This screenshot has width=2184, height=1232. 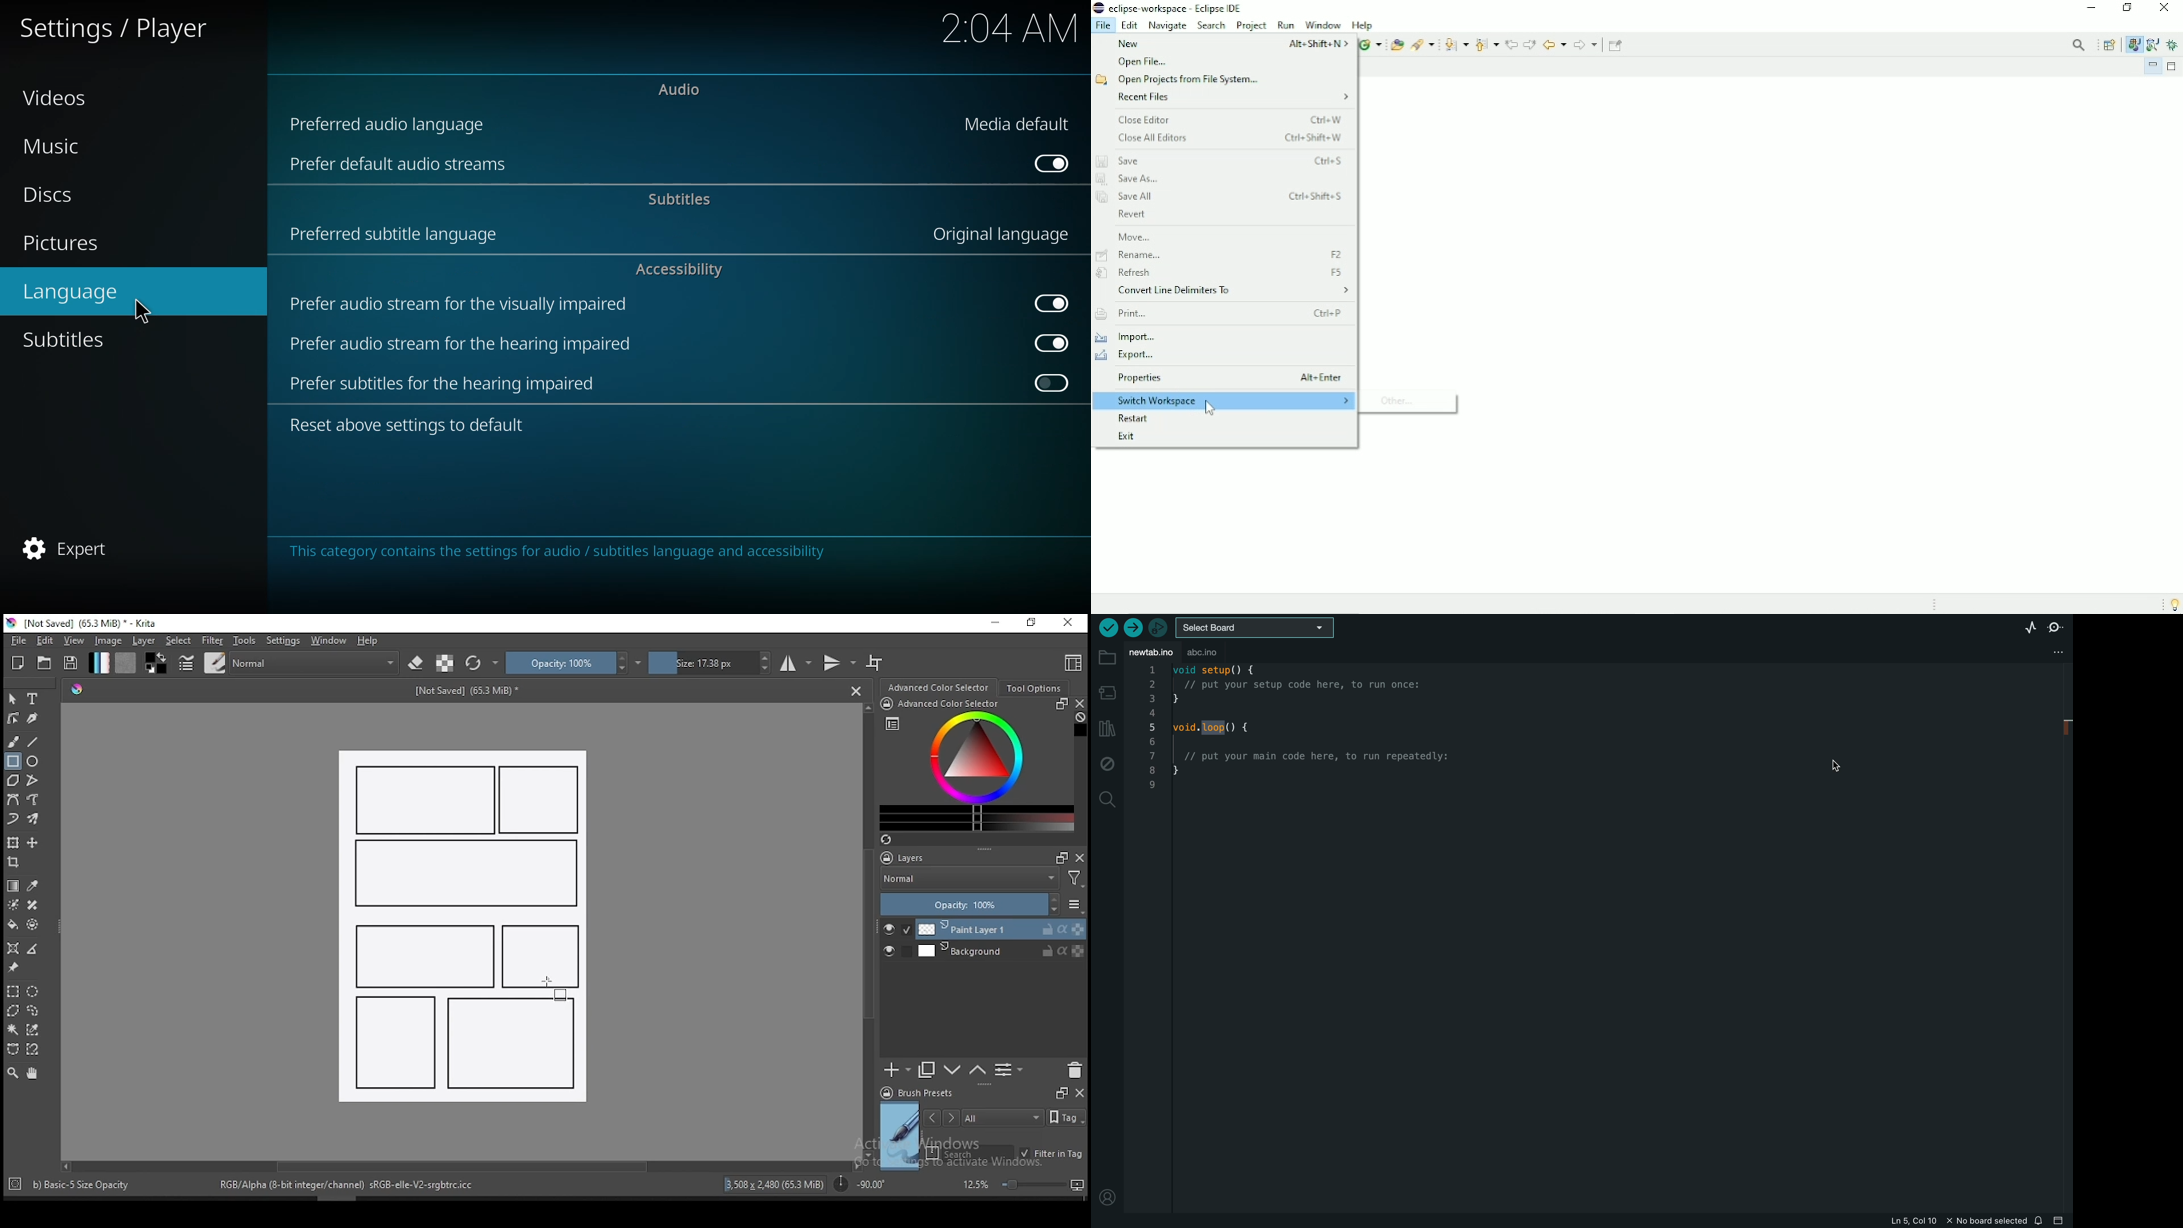 I want to click on language, so click(x=72, y=292).